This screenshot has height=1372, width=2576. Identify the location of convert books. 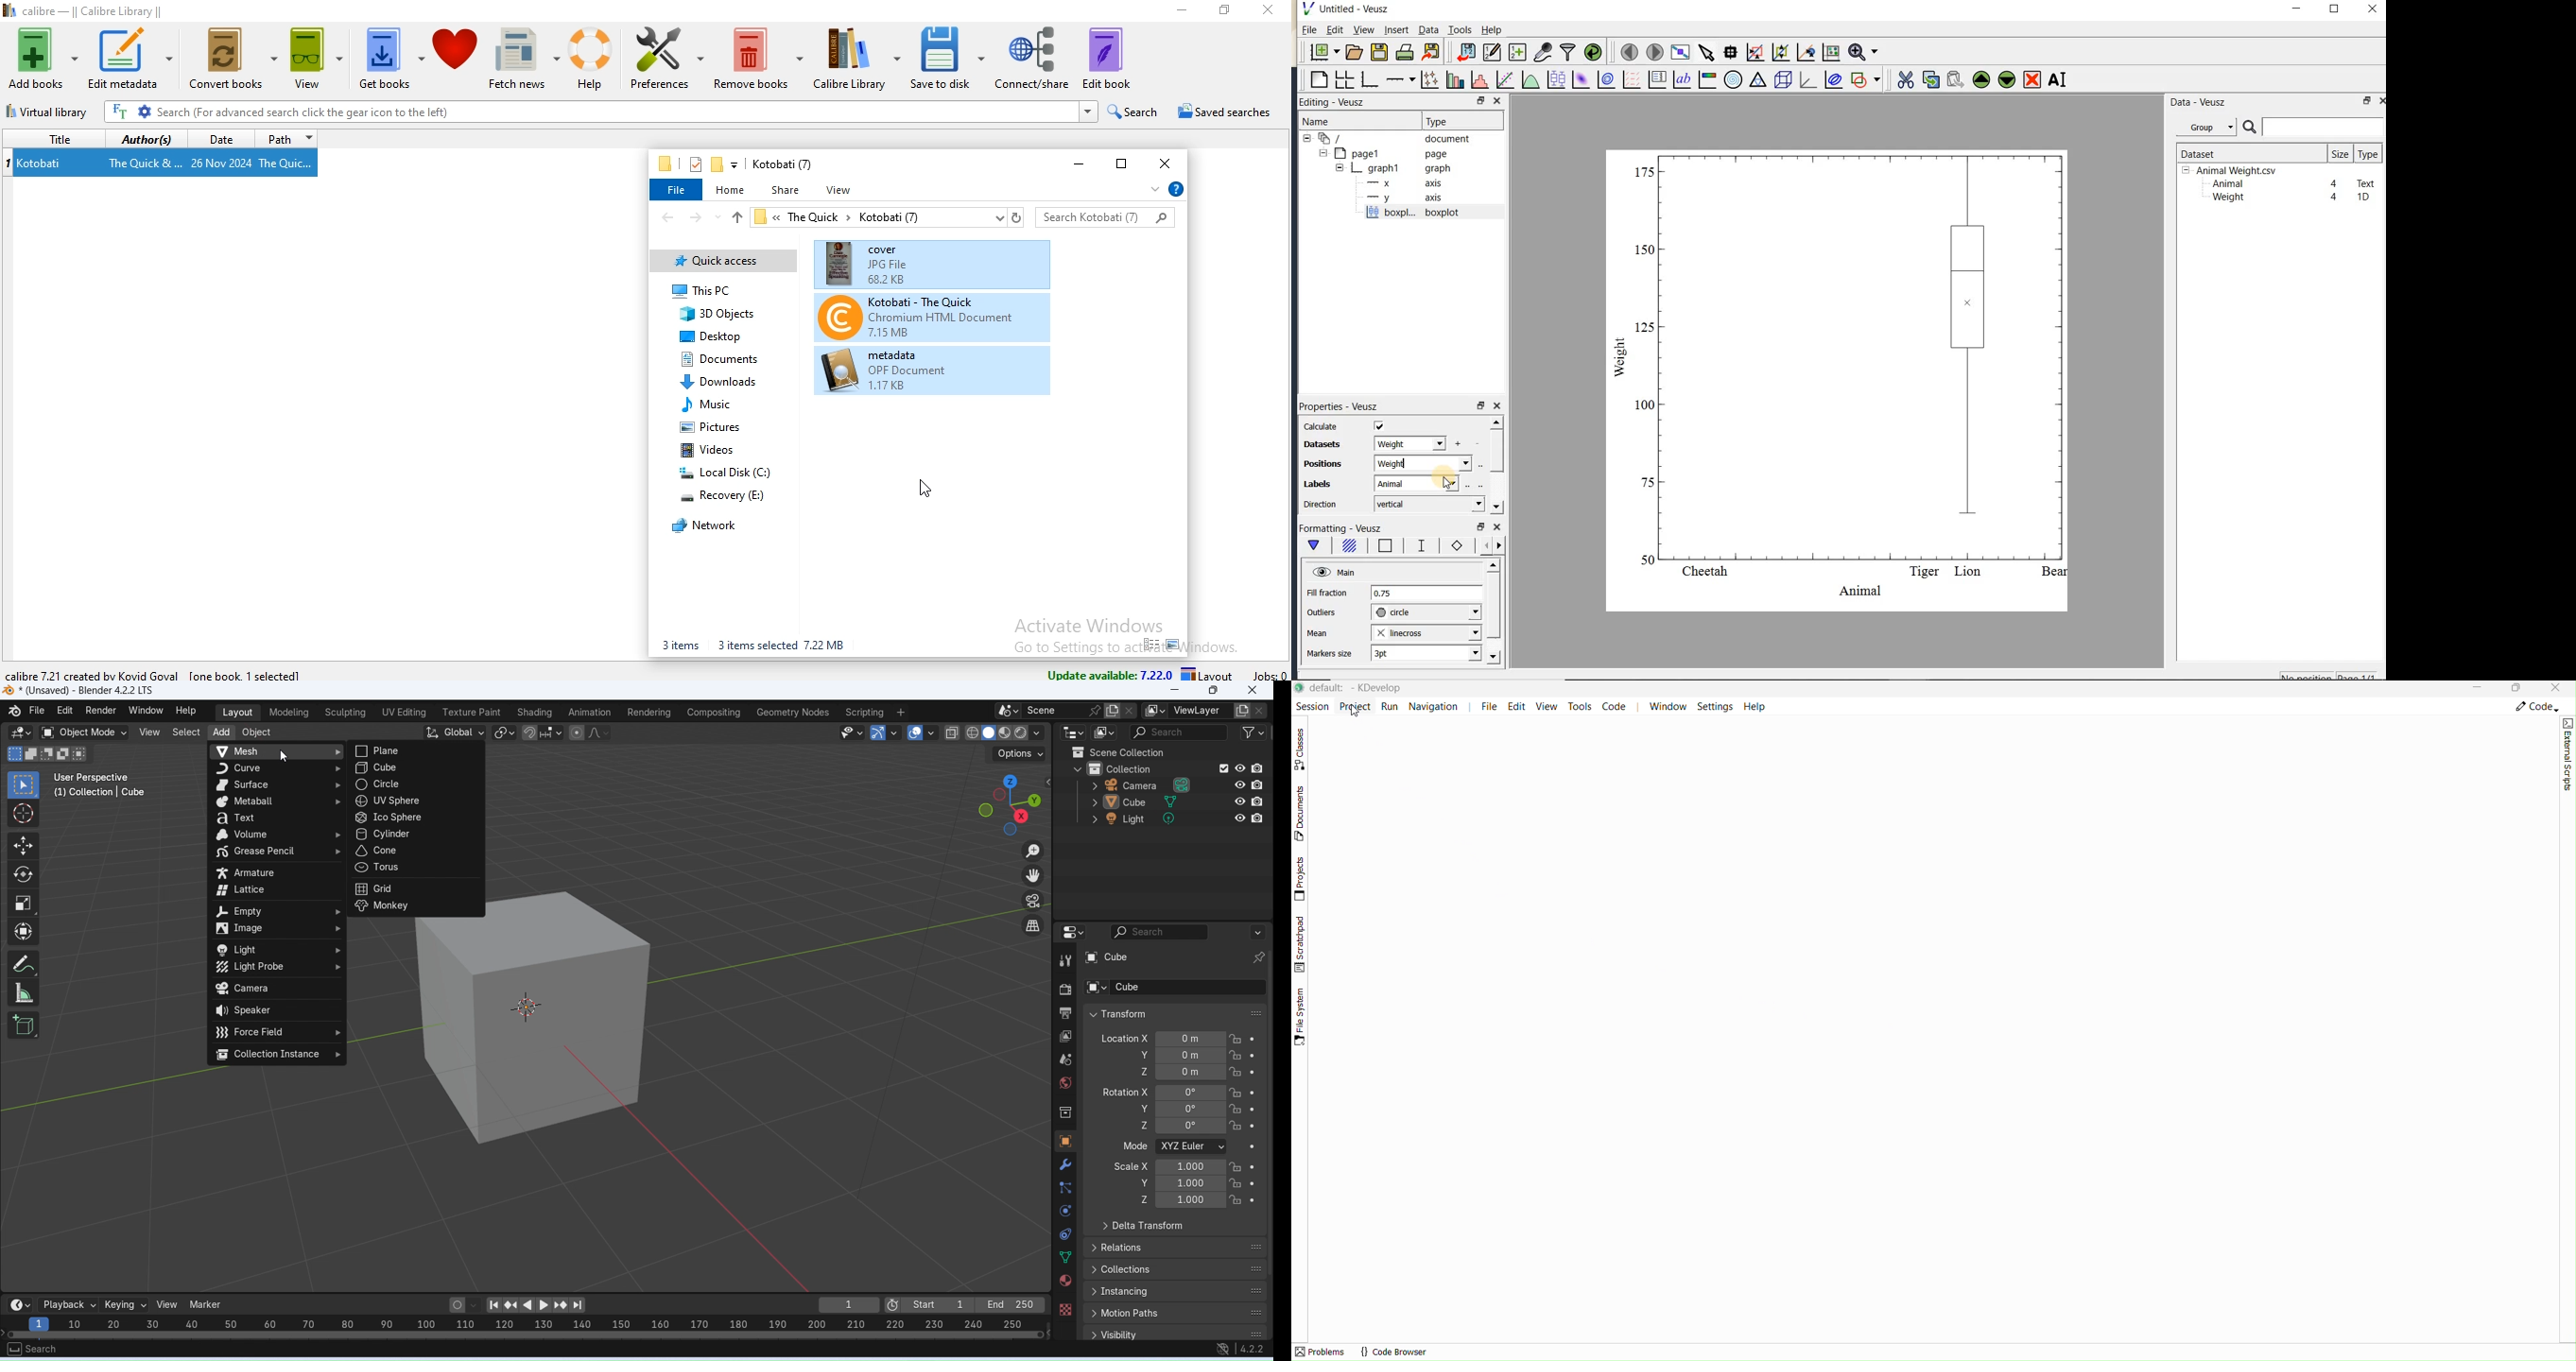
(232, 61).